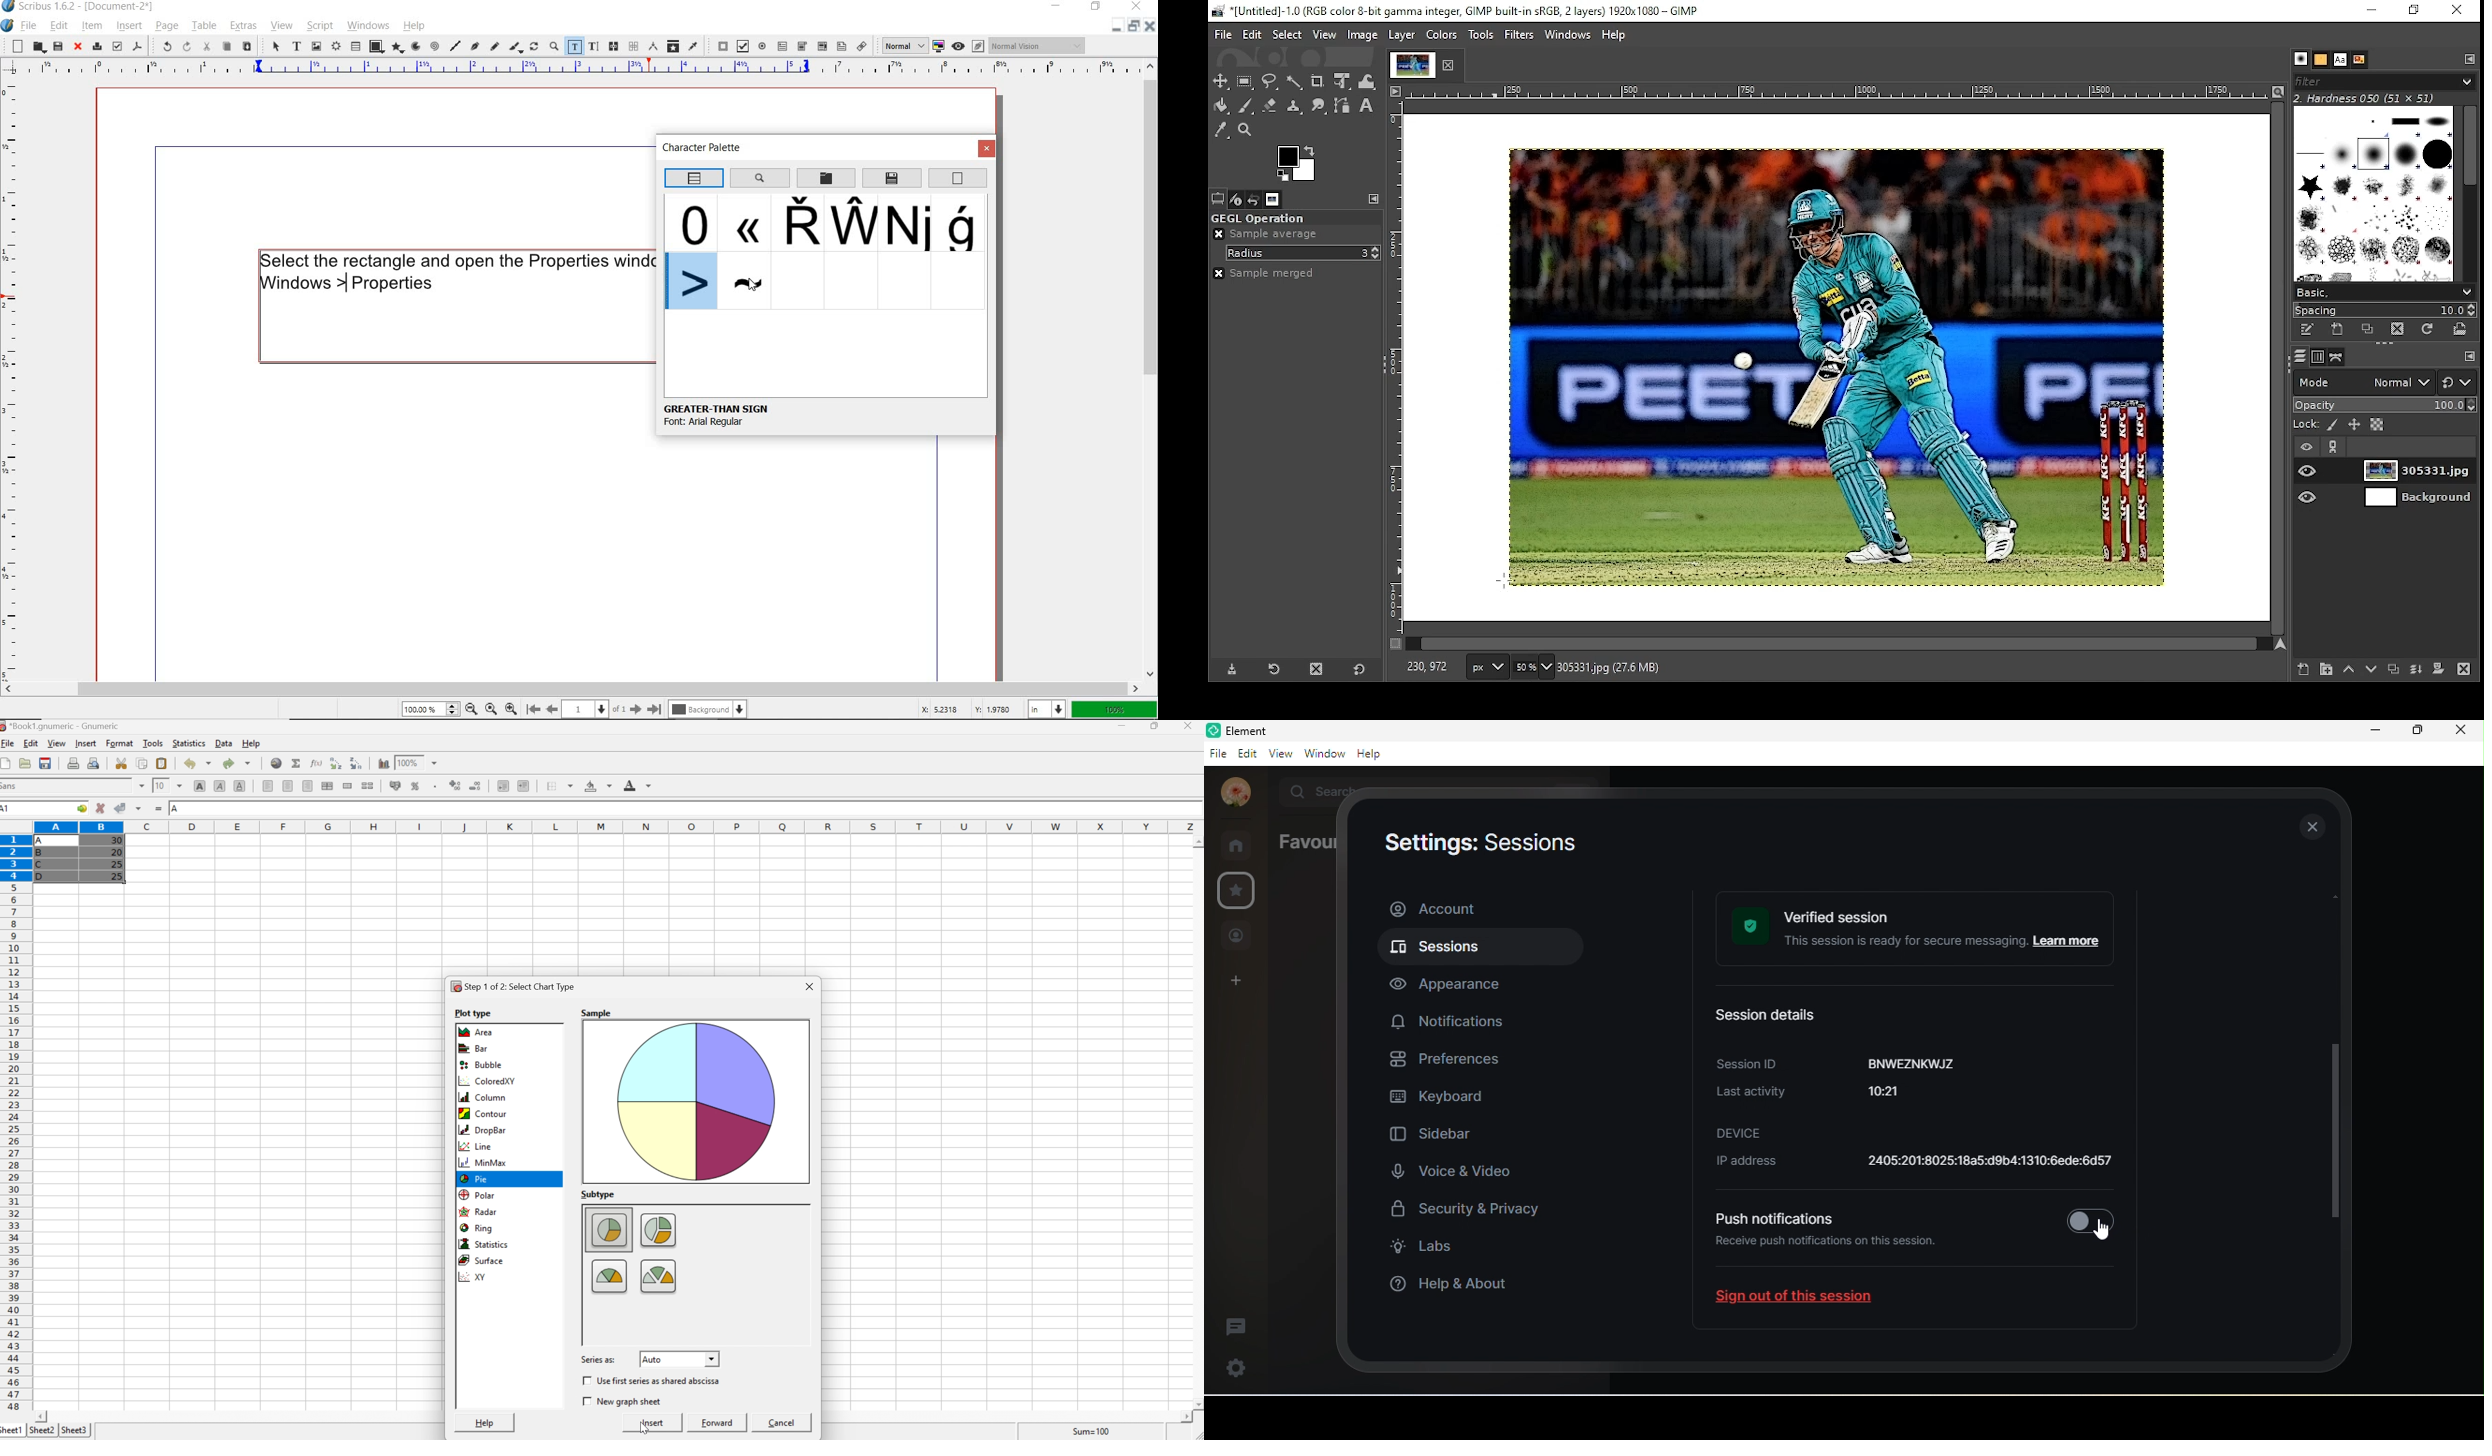  I want to click on Minimize, so click(1123, 725).